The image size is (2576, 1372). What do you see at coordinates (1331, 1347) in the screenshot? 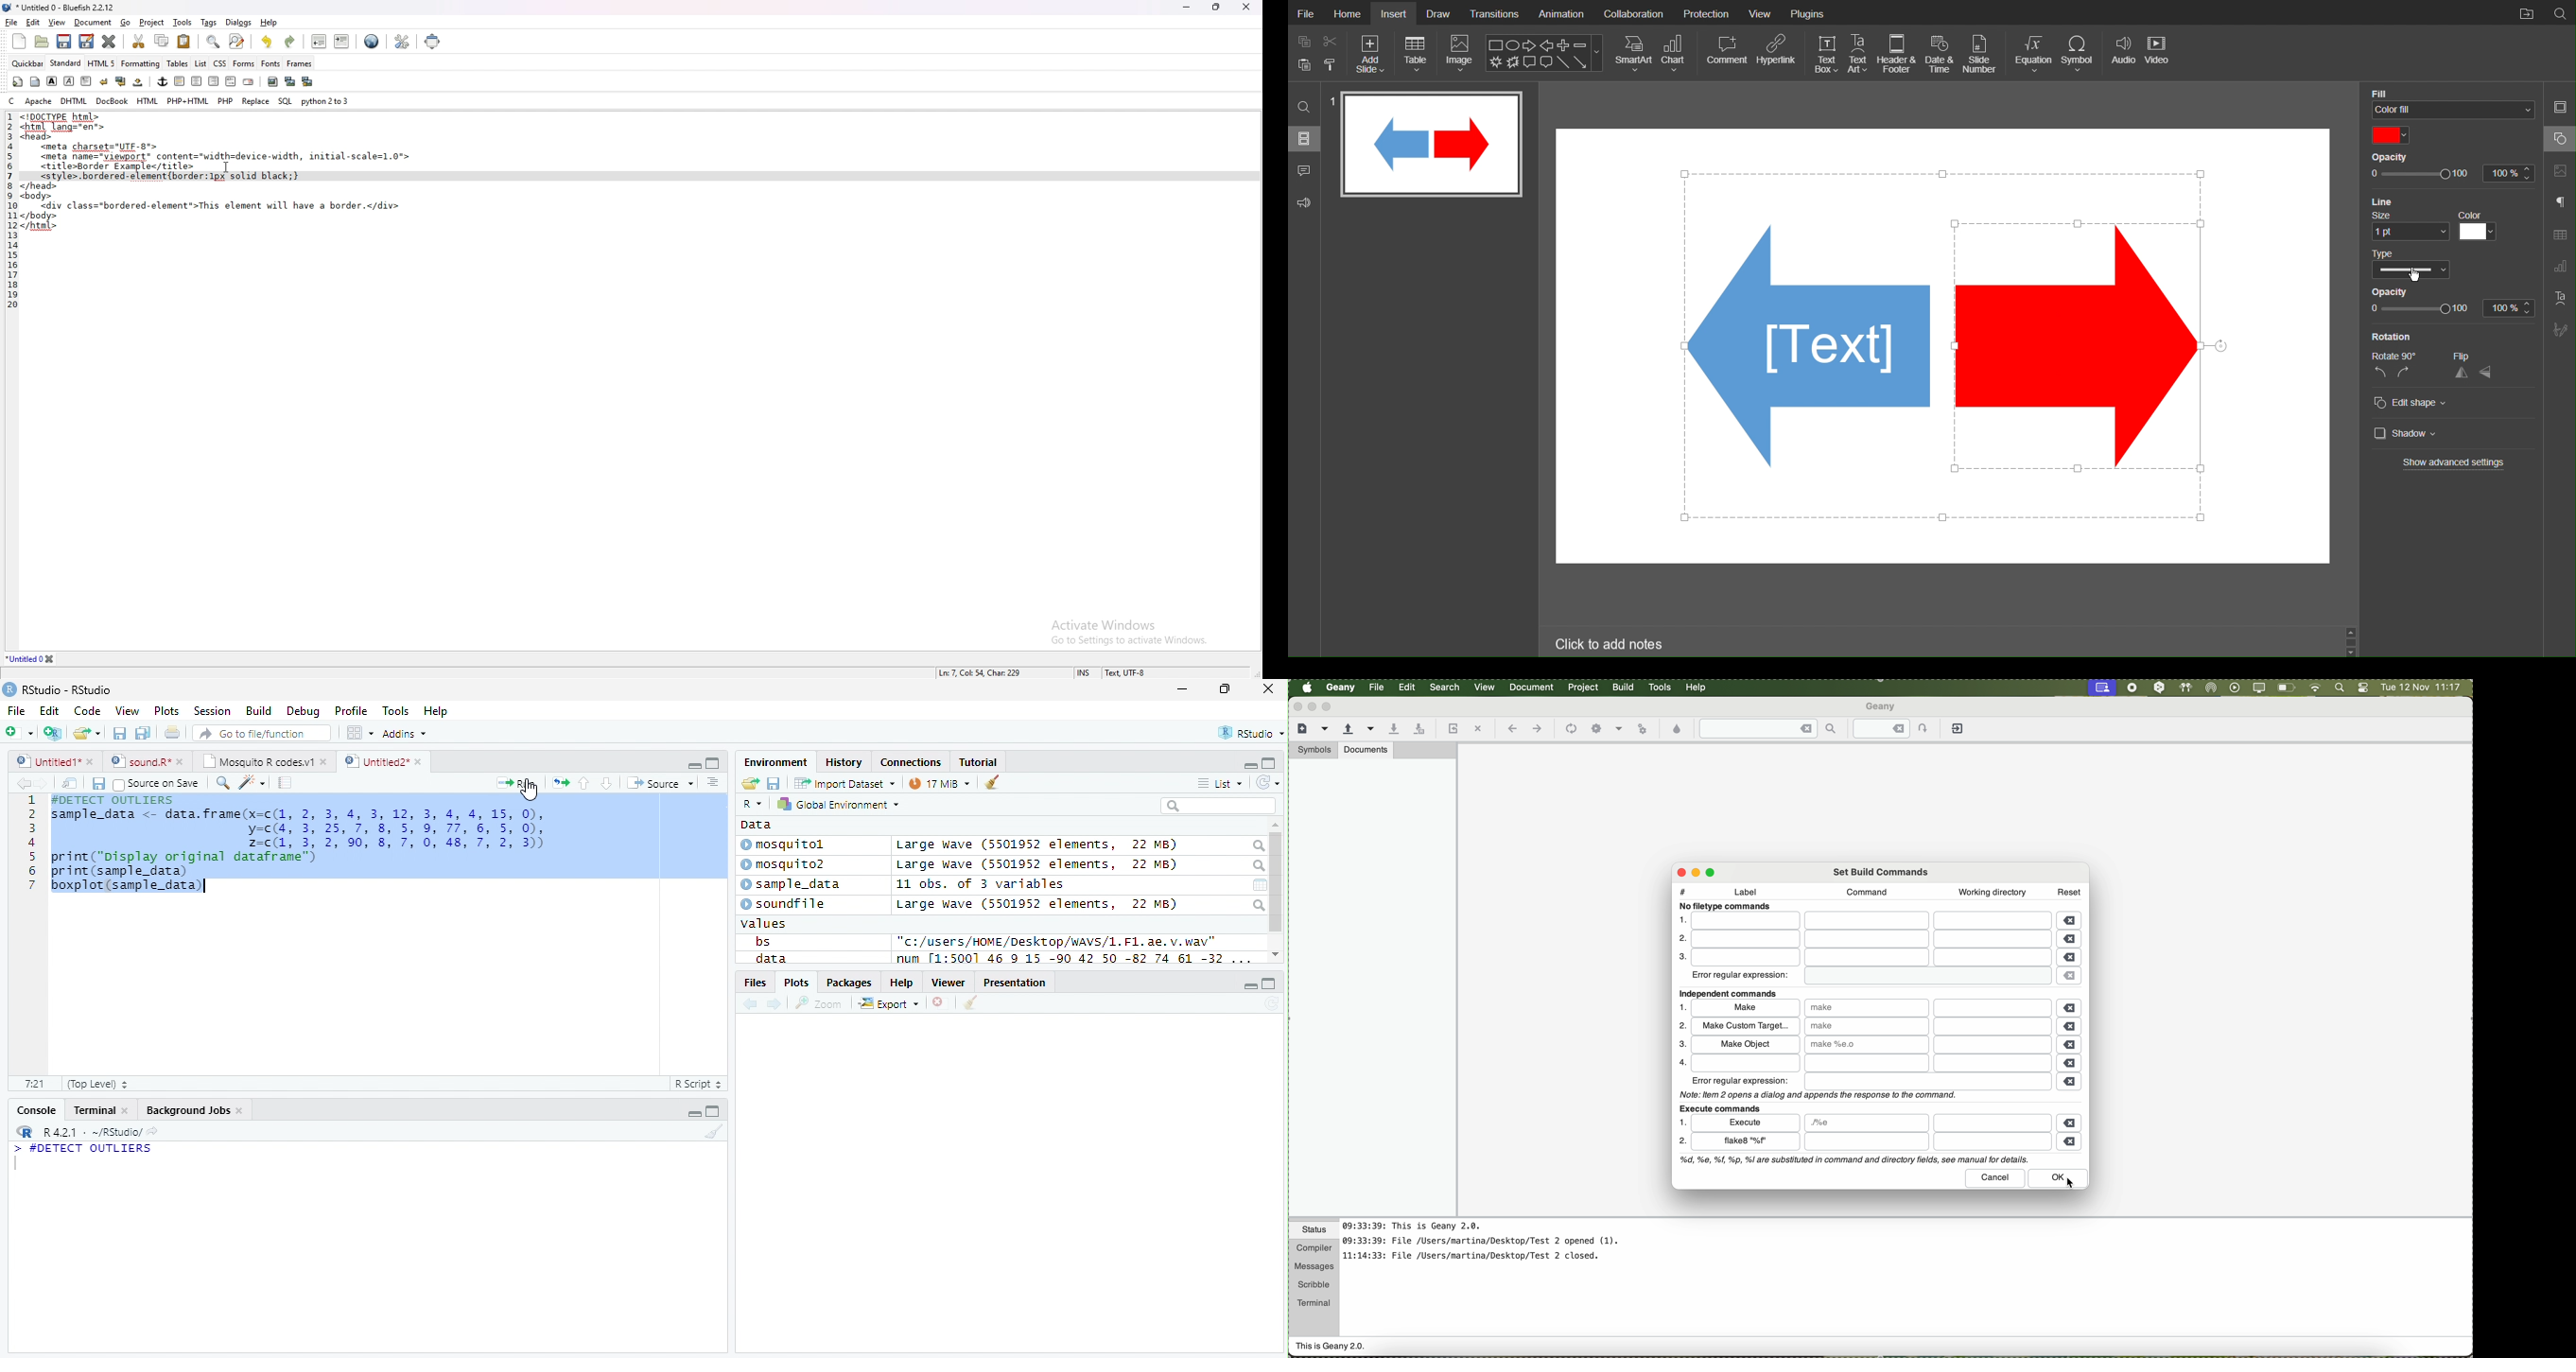
I see `this is geany 2.0` at bounding box center [1331, 1347].